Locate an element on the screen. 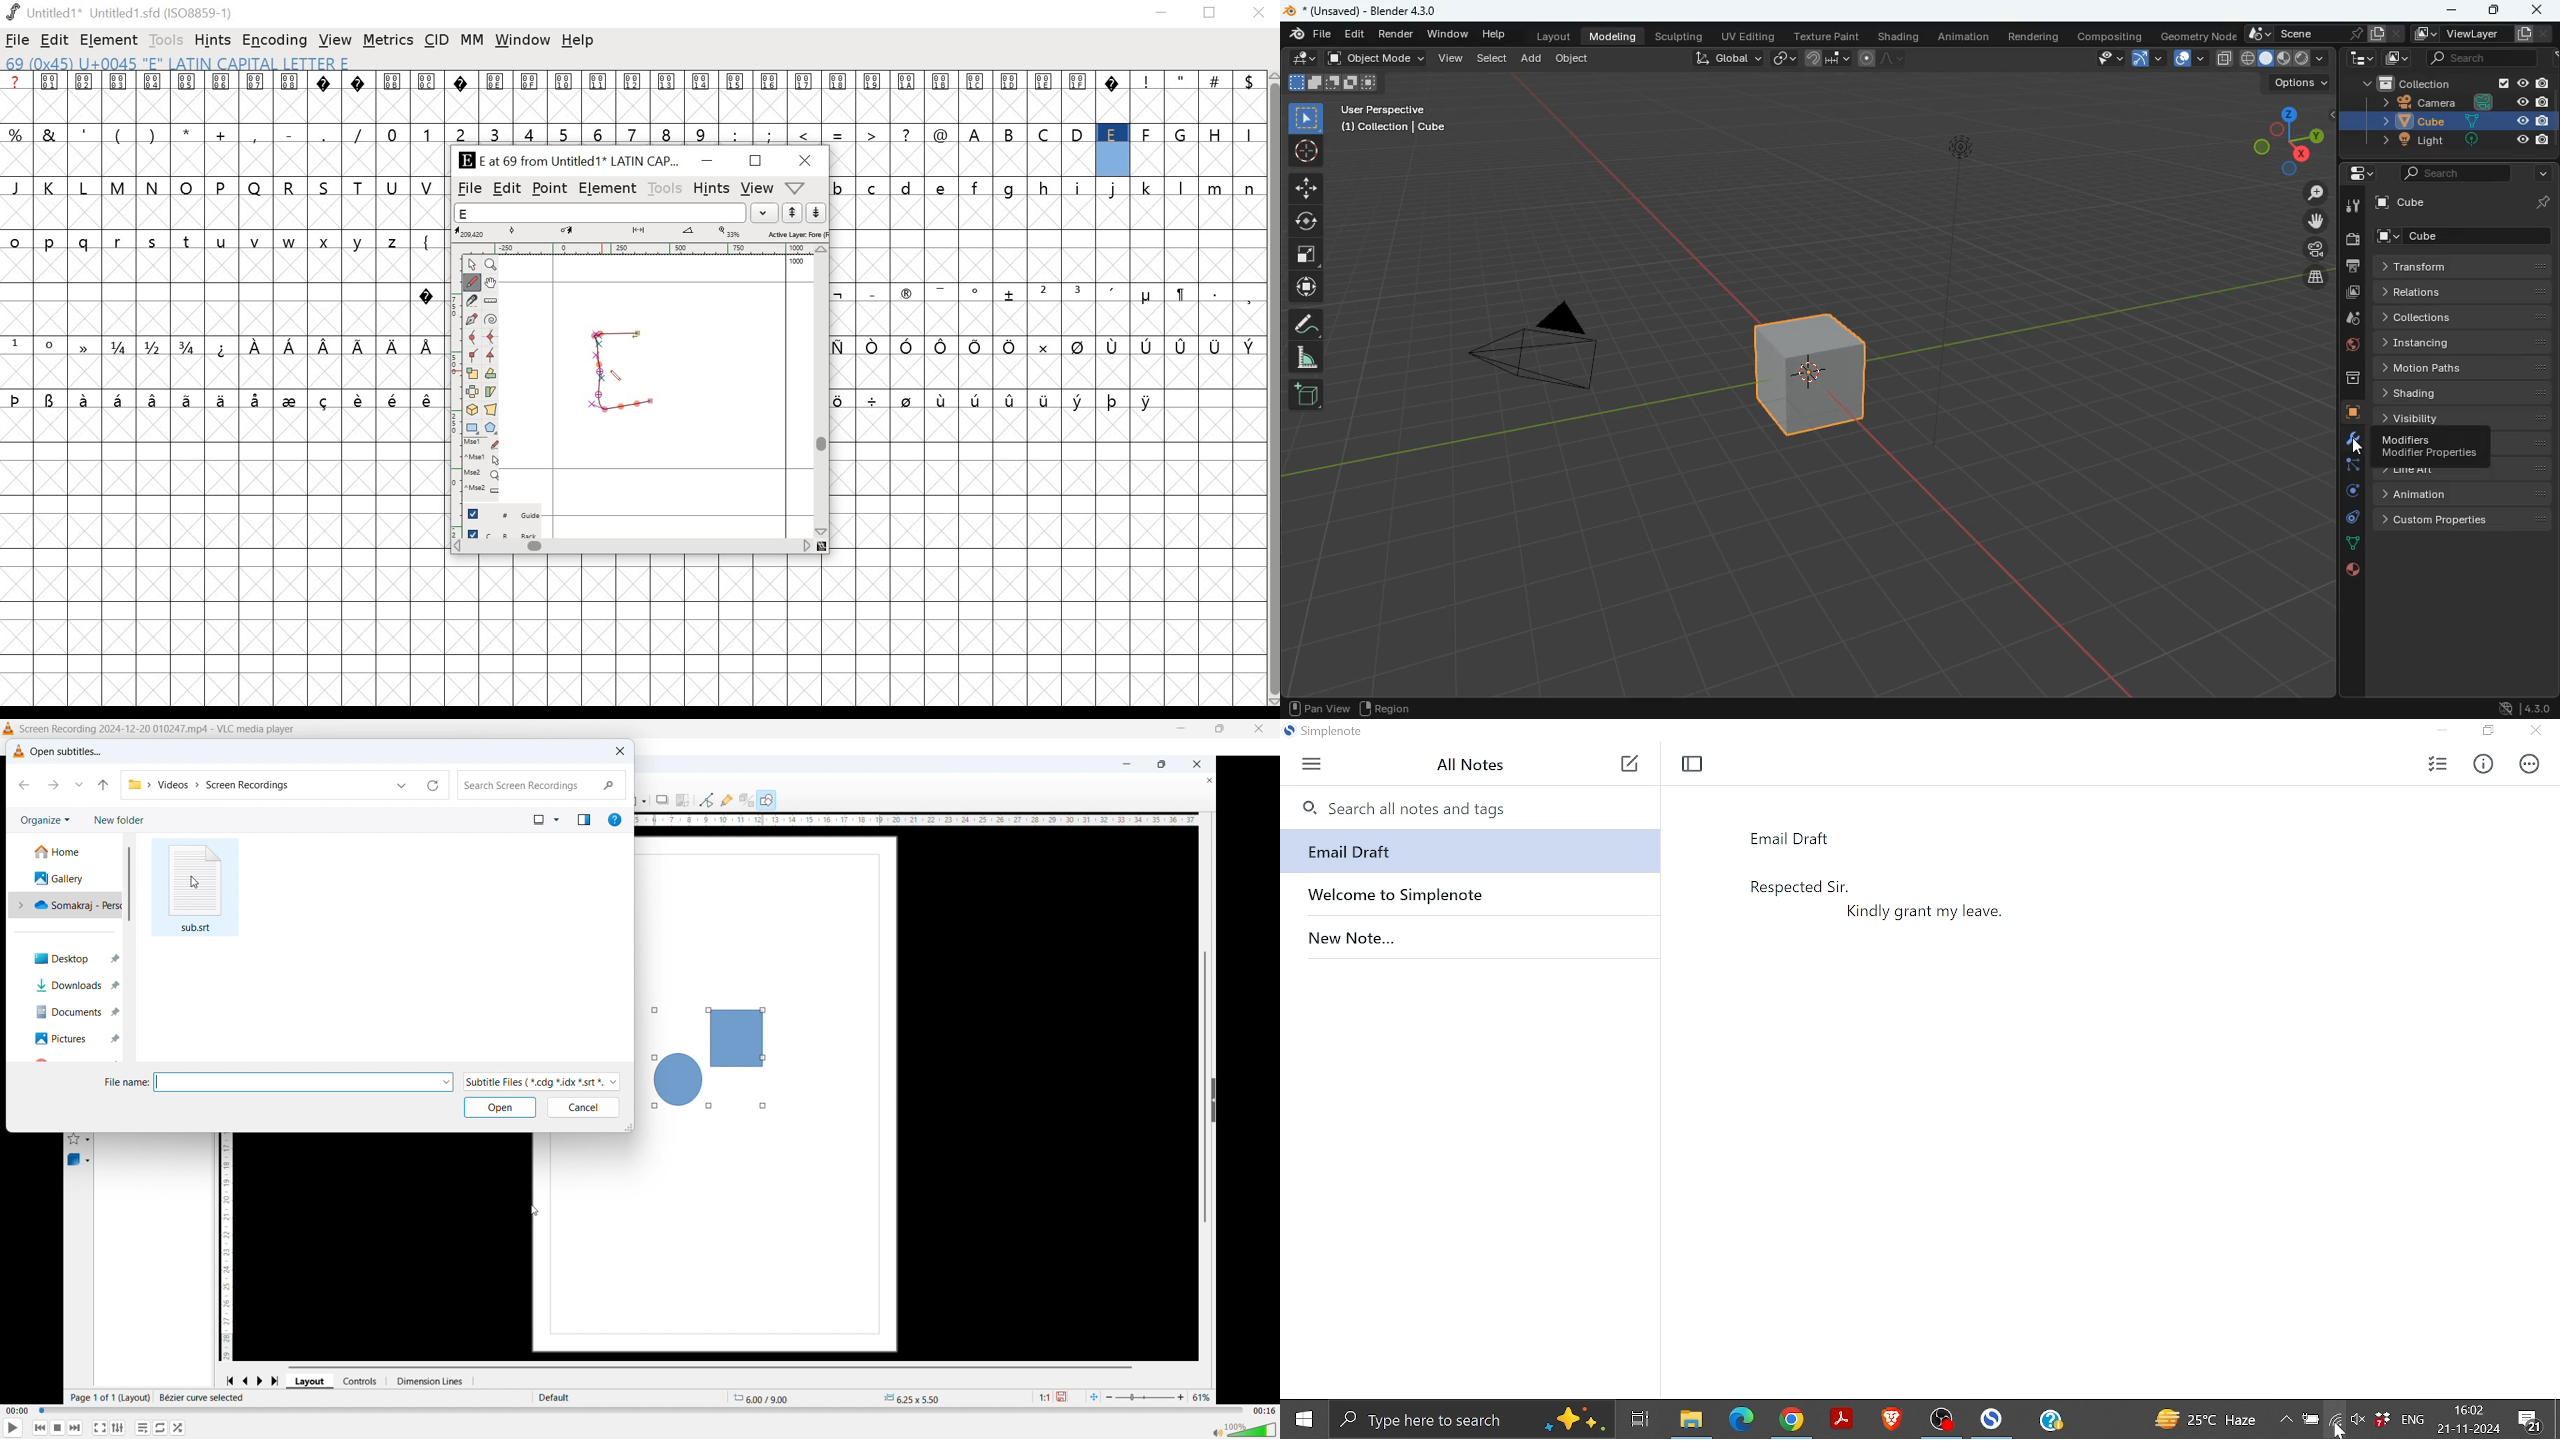  view is located at coordinates (336, 40).